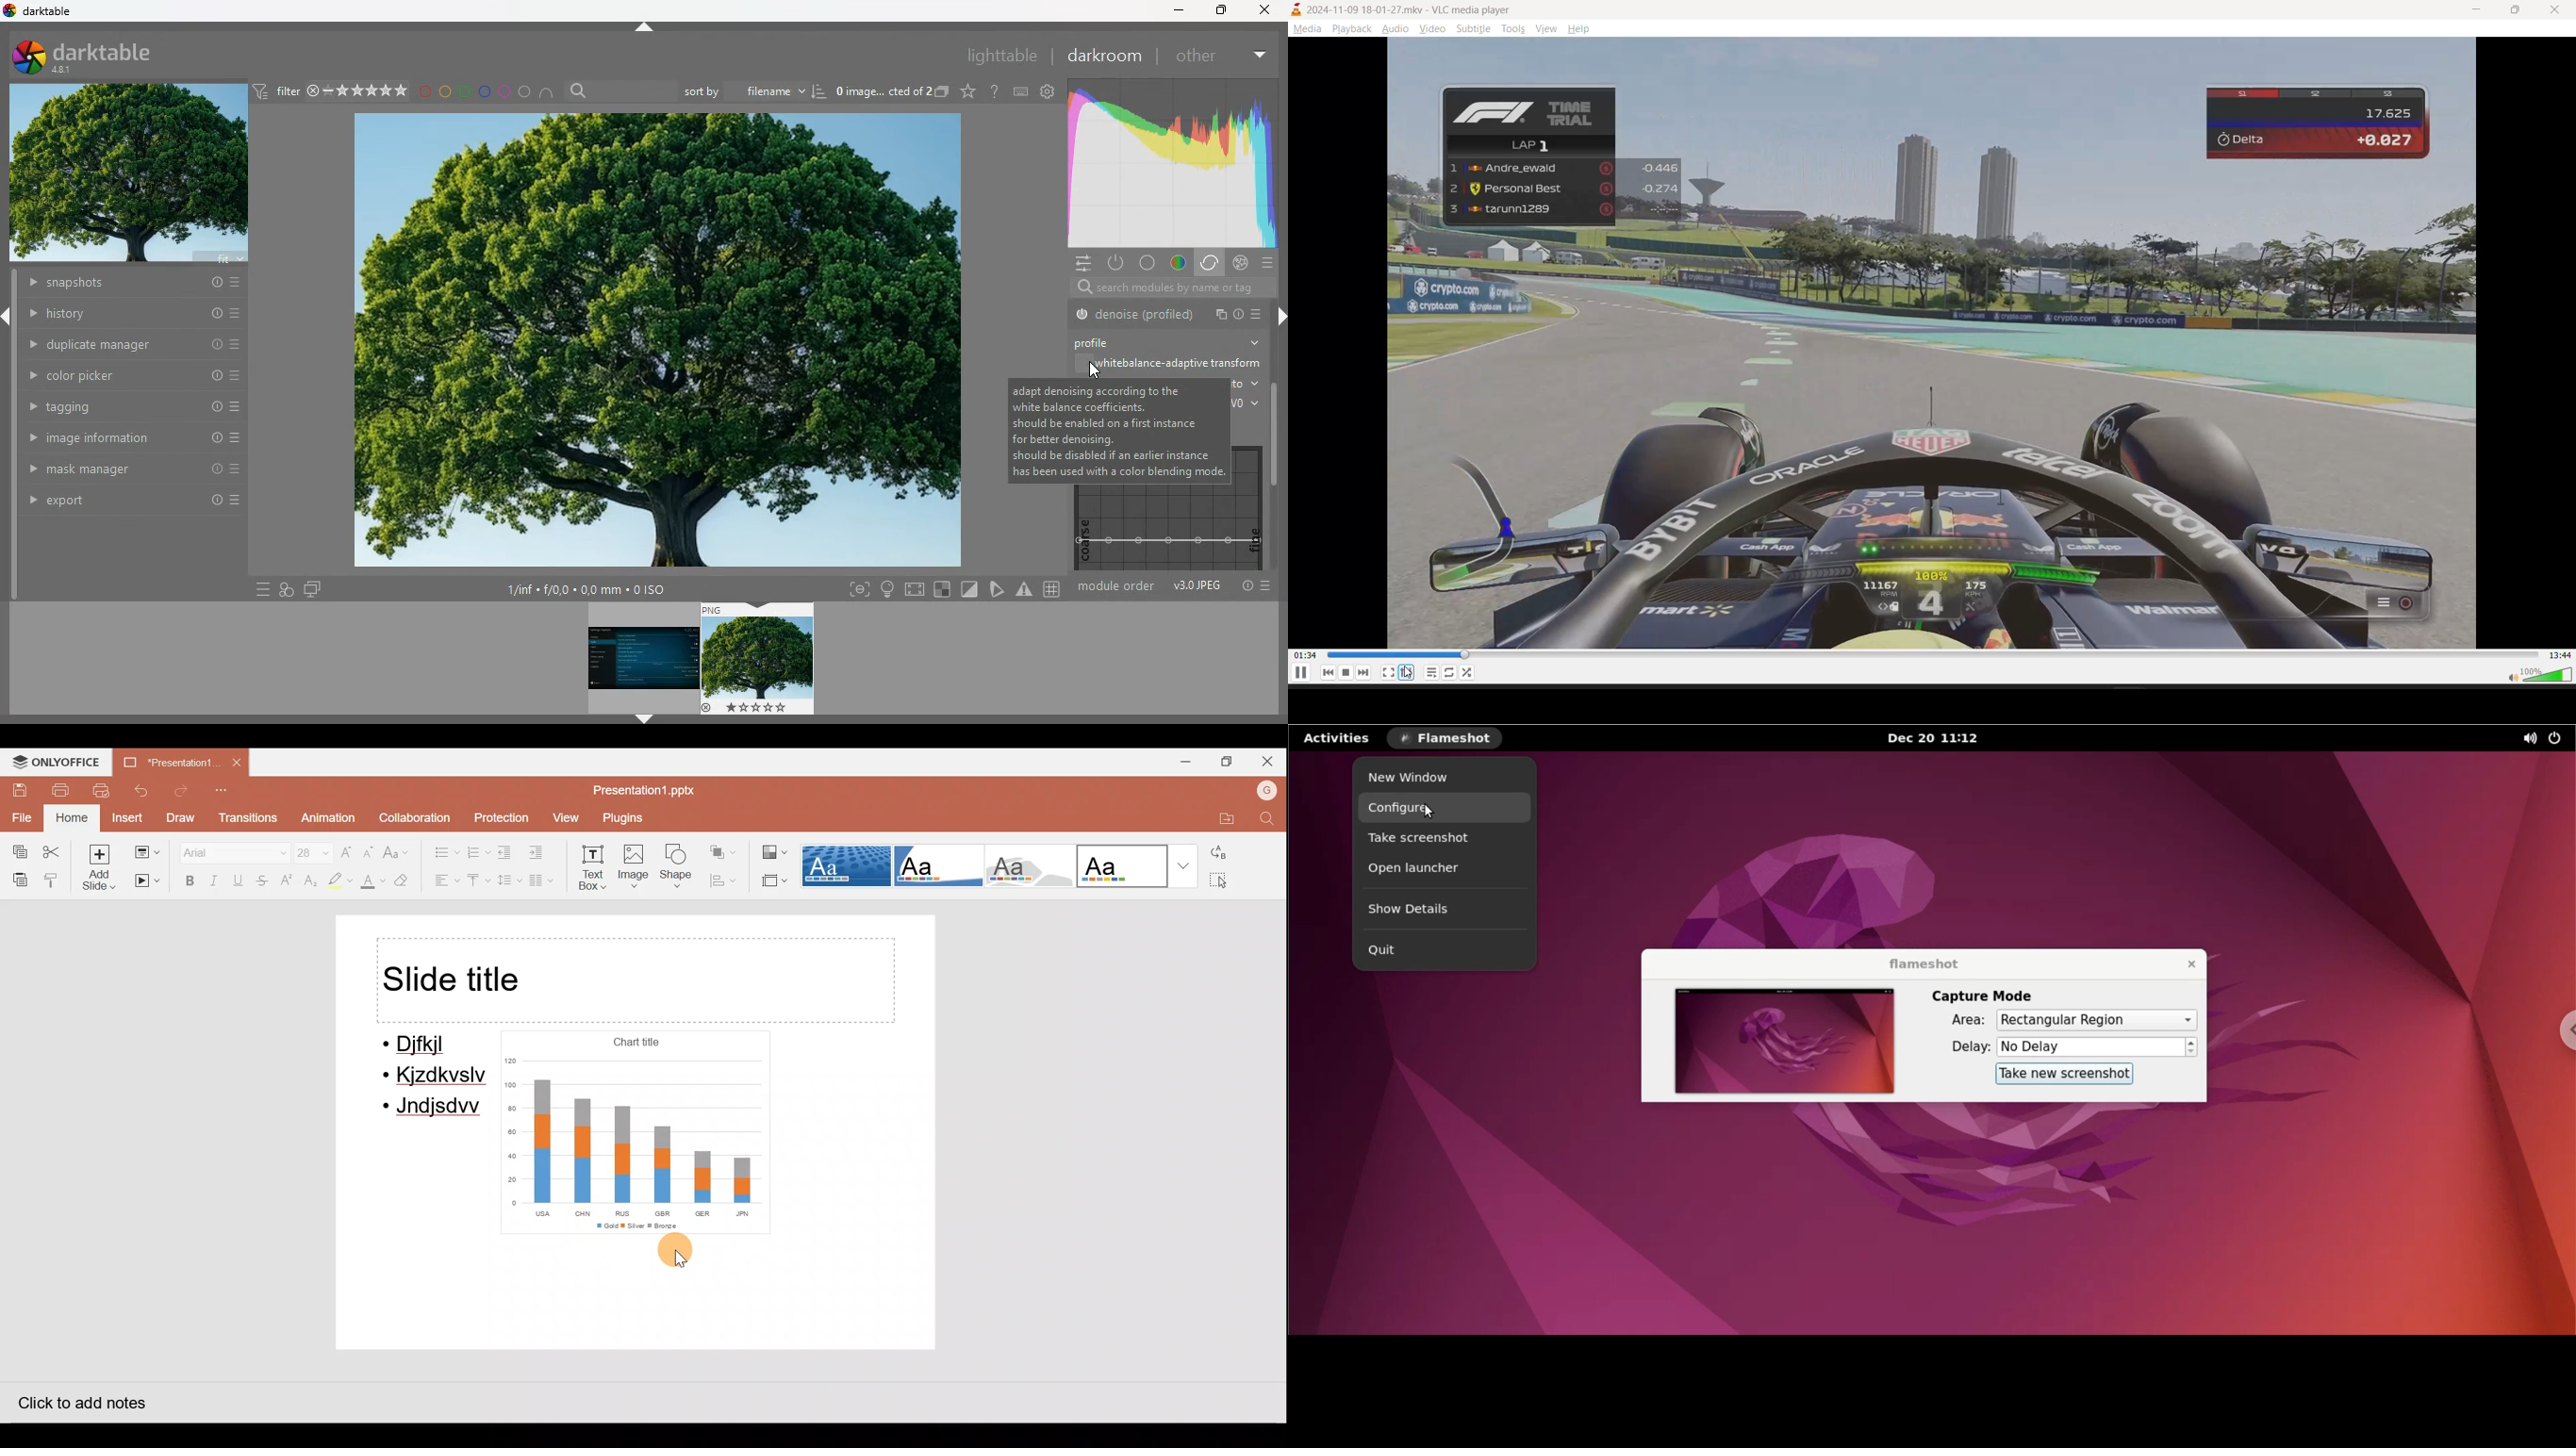 The height and width of the screenshot is (1456, 2576). What do you see at coordinates (58, 761) in the screenshot?
I see `ONLYOFFICE` at bounding box center [58, 761].